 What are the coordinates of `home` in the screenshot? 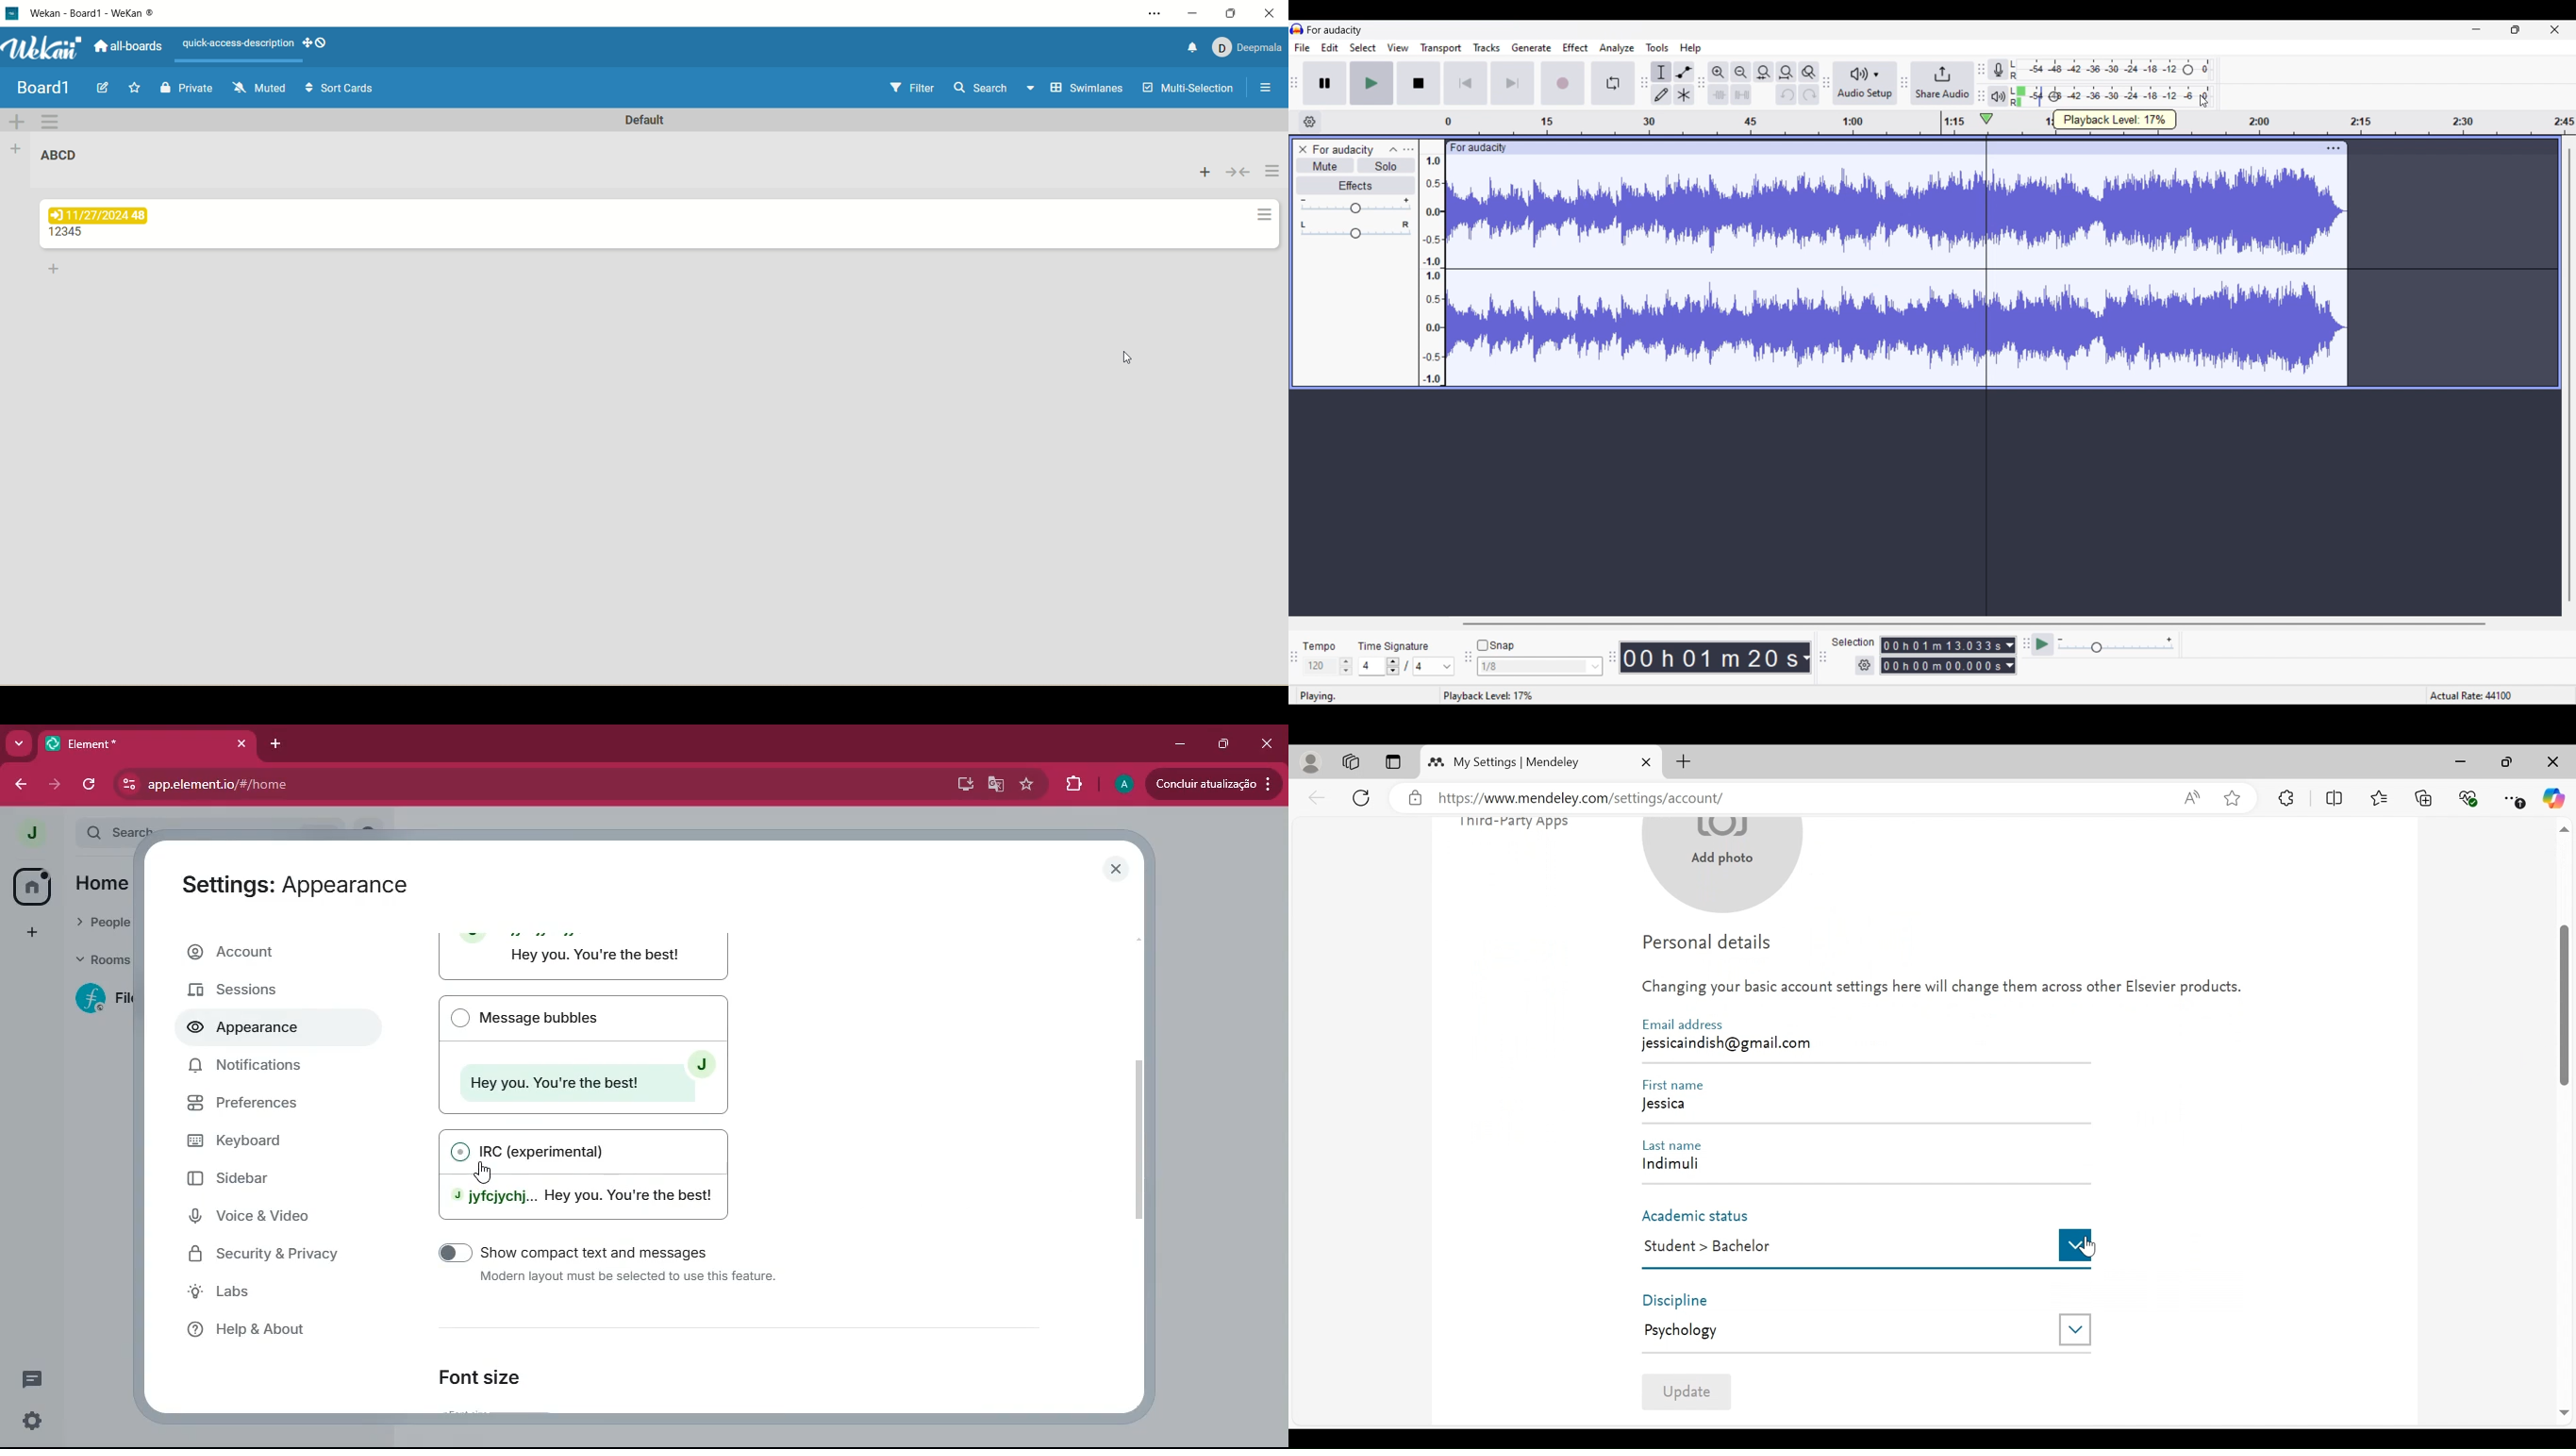 It's located at (32, 886).